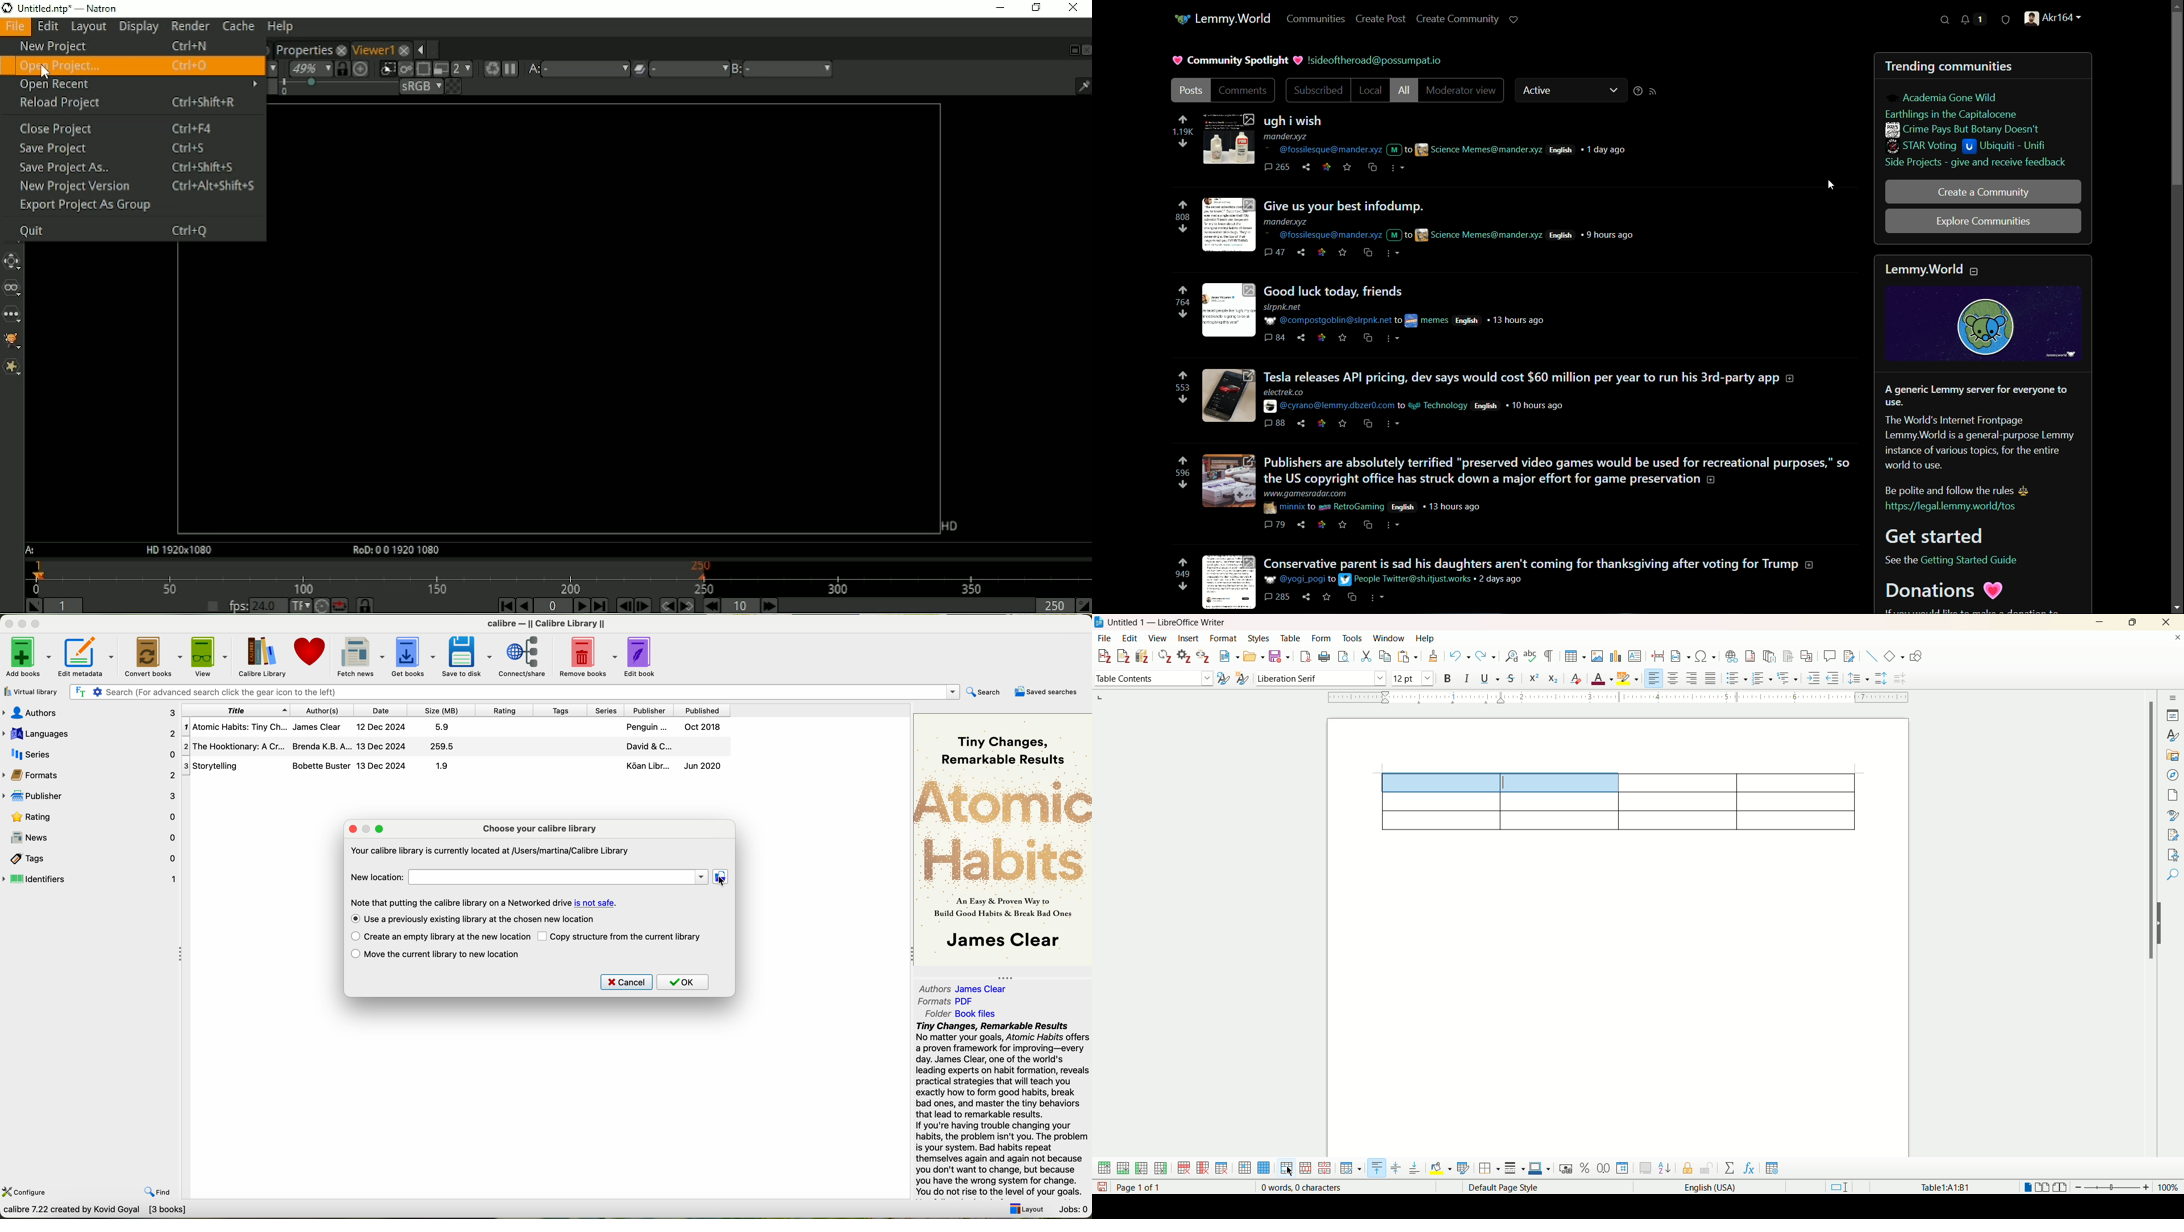 The image size is (2184, 1232). Describe the element at coordinates (2174, 699) in the screenshot. I see `sidebar` at that location.